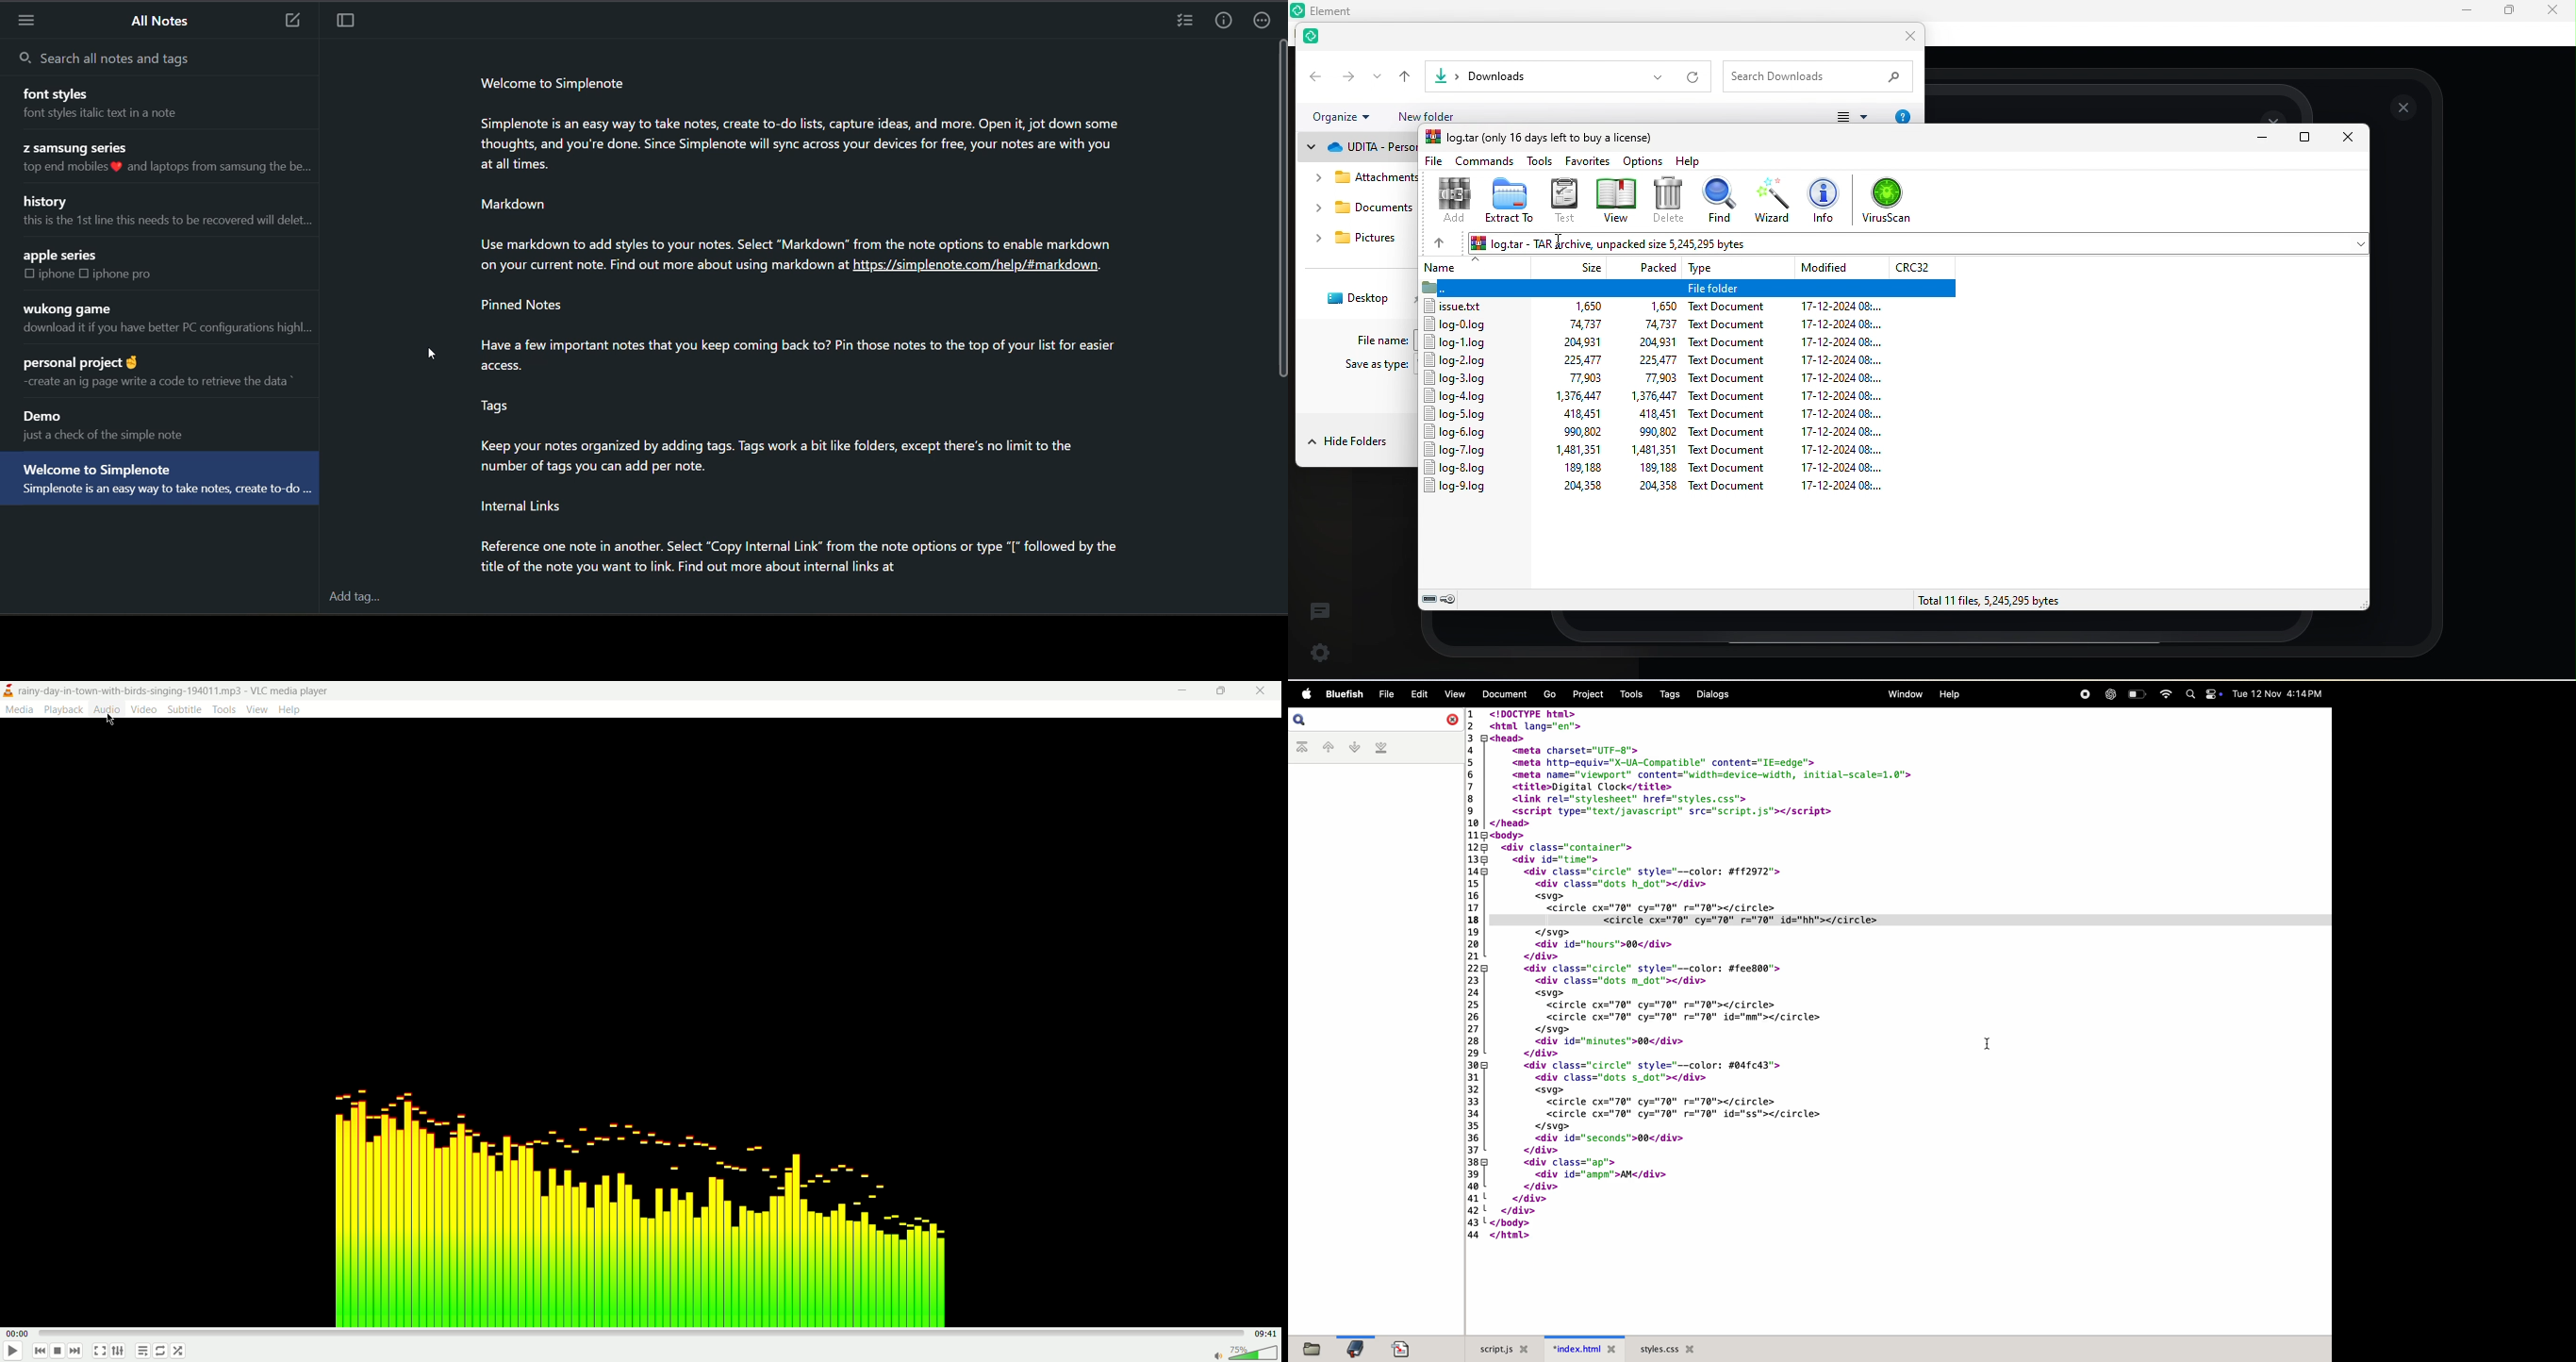  What do you see at coordinates (1587, 161) in the screenshot?
I see `favorite` at bounding box center [1587, 161].